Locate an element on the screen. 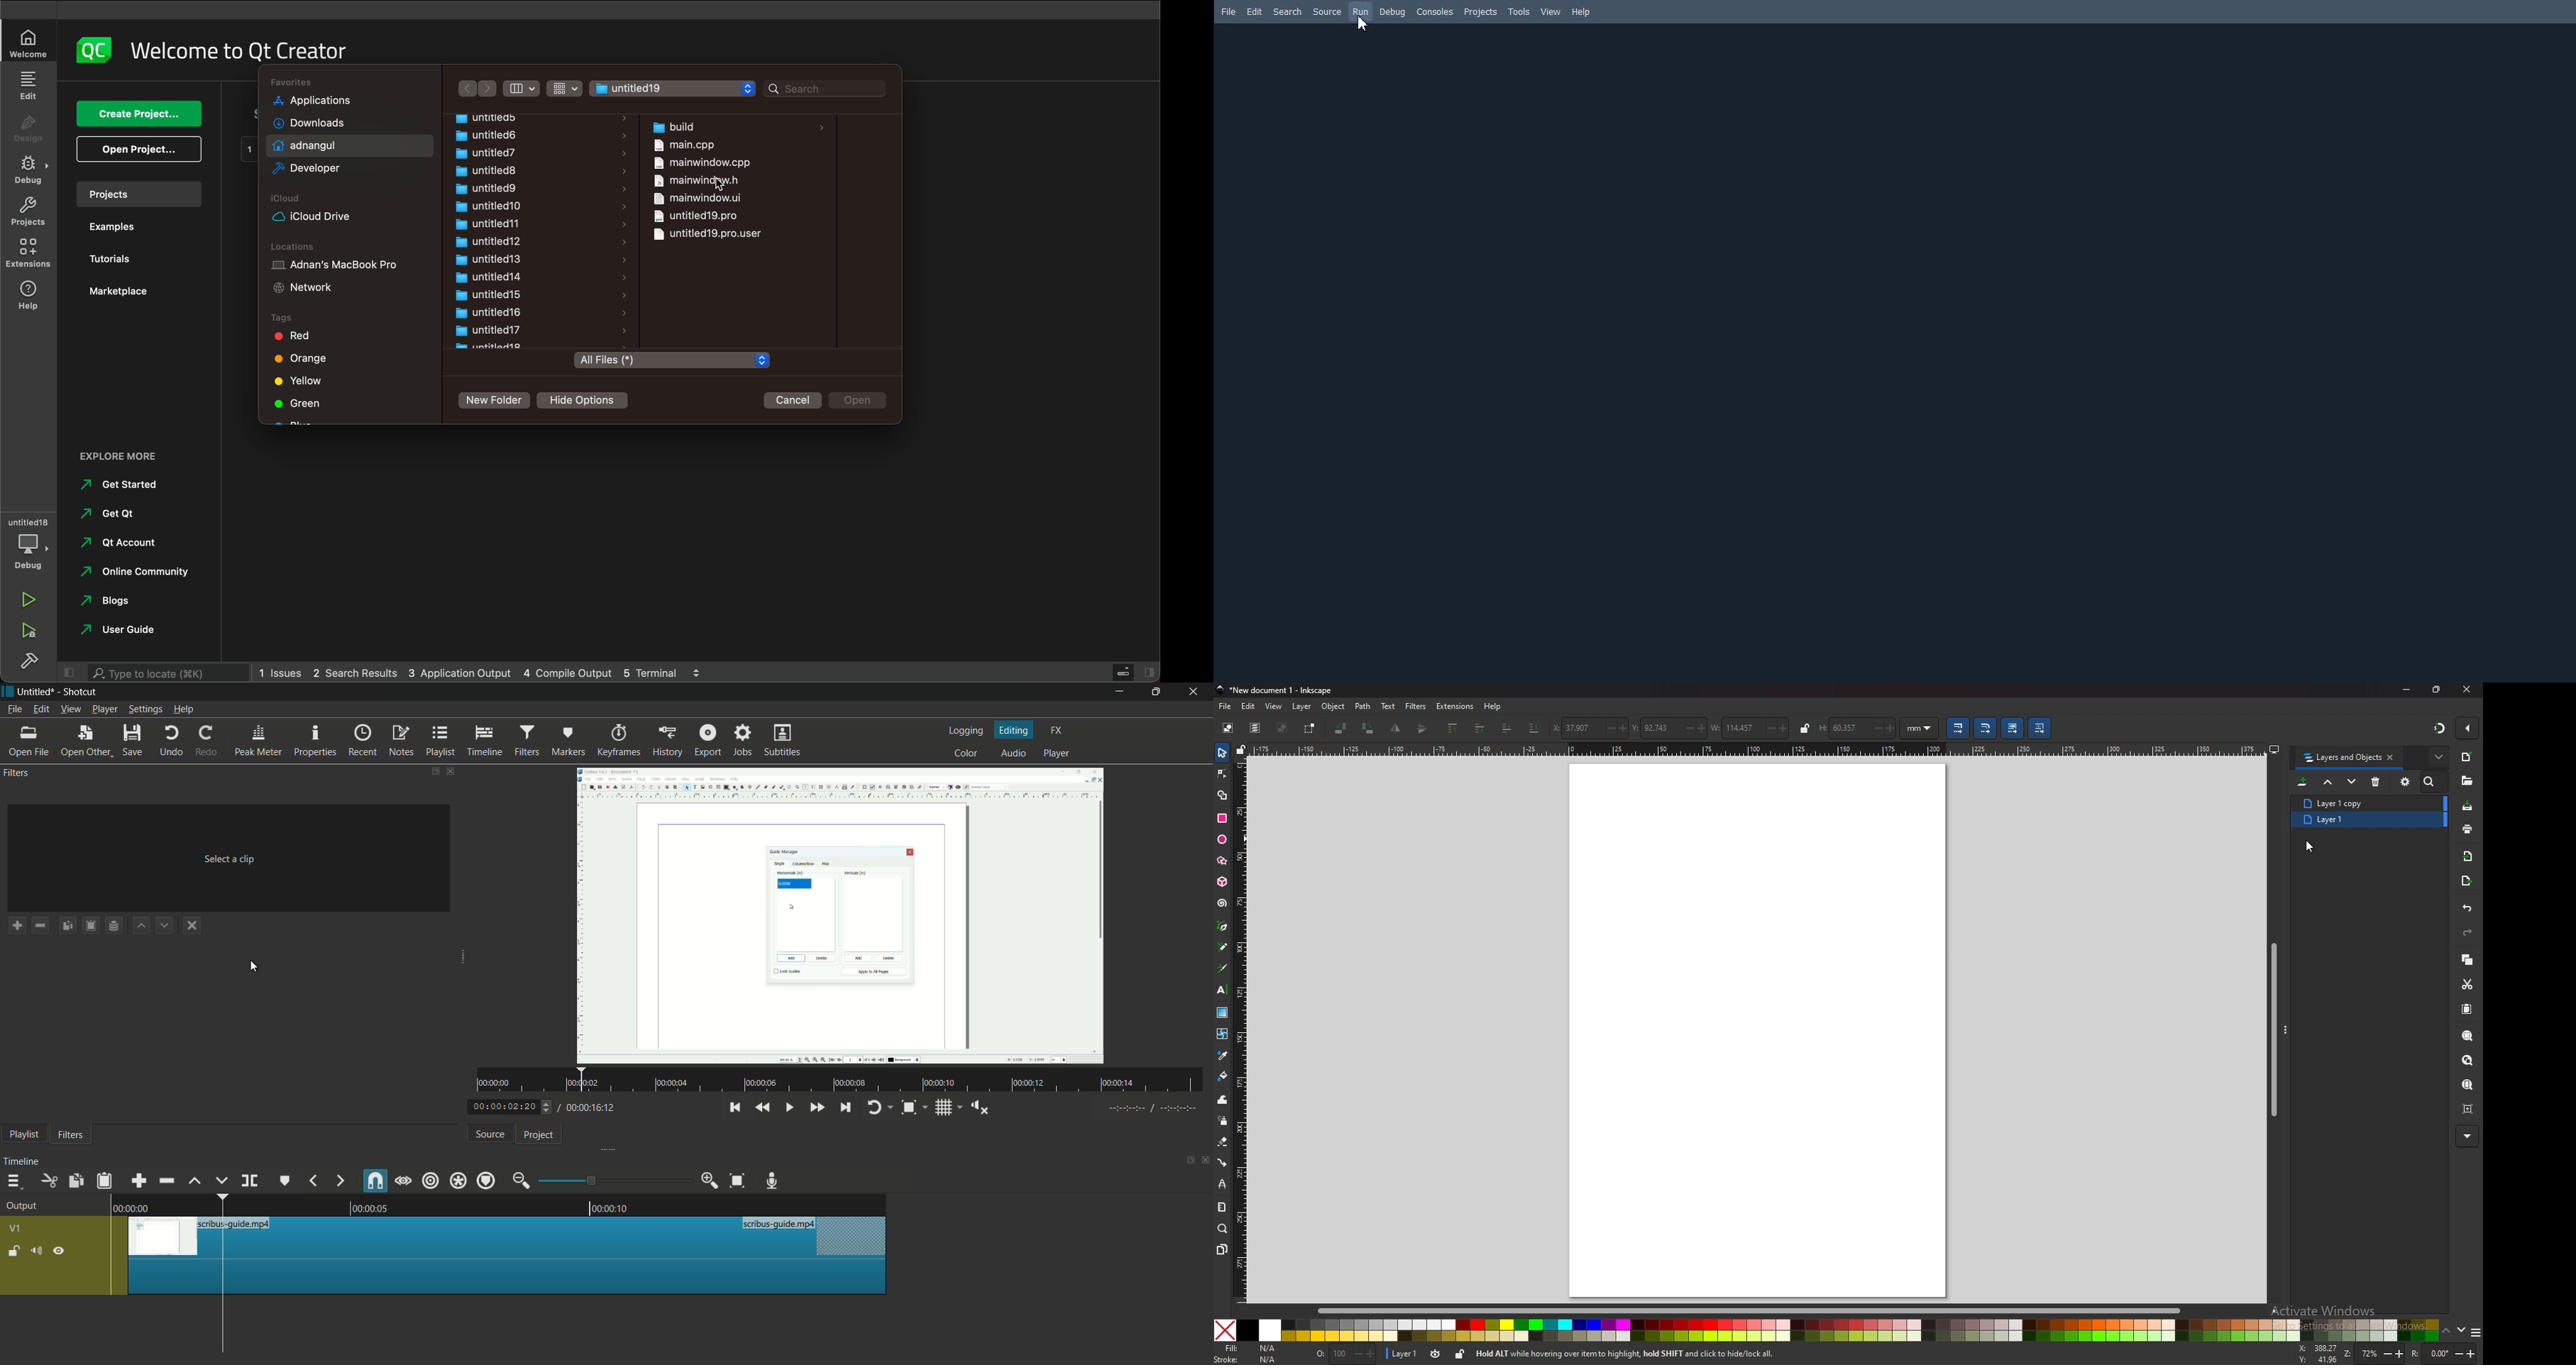 This screenshot has height=1372, width=2576. Projects is located at coordinates (1480, 11).